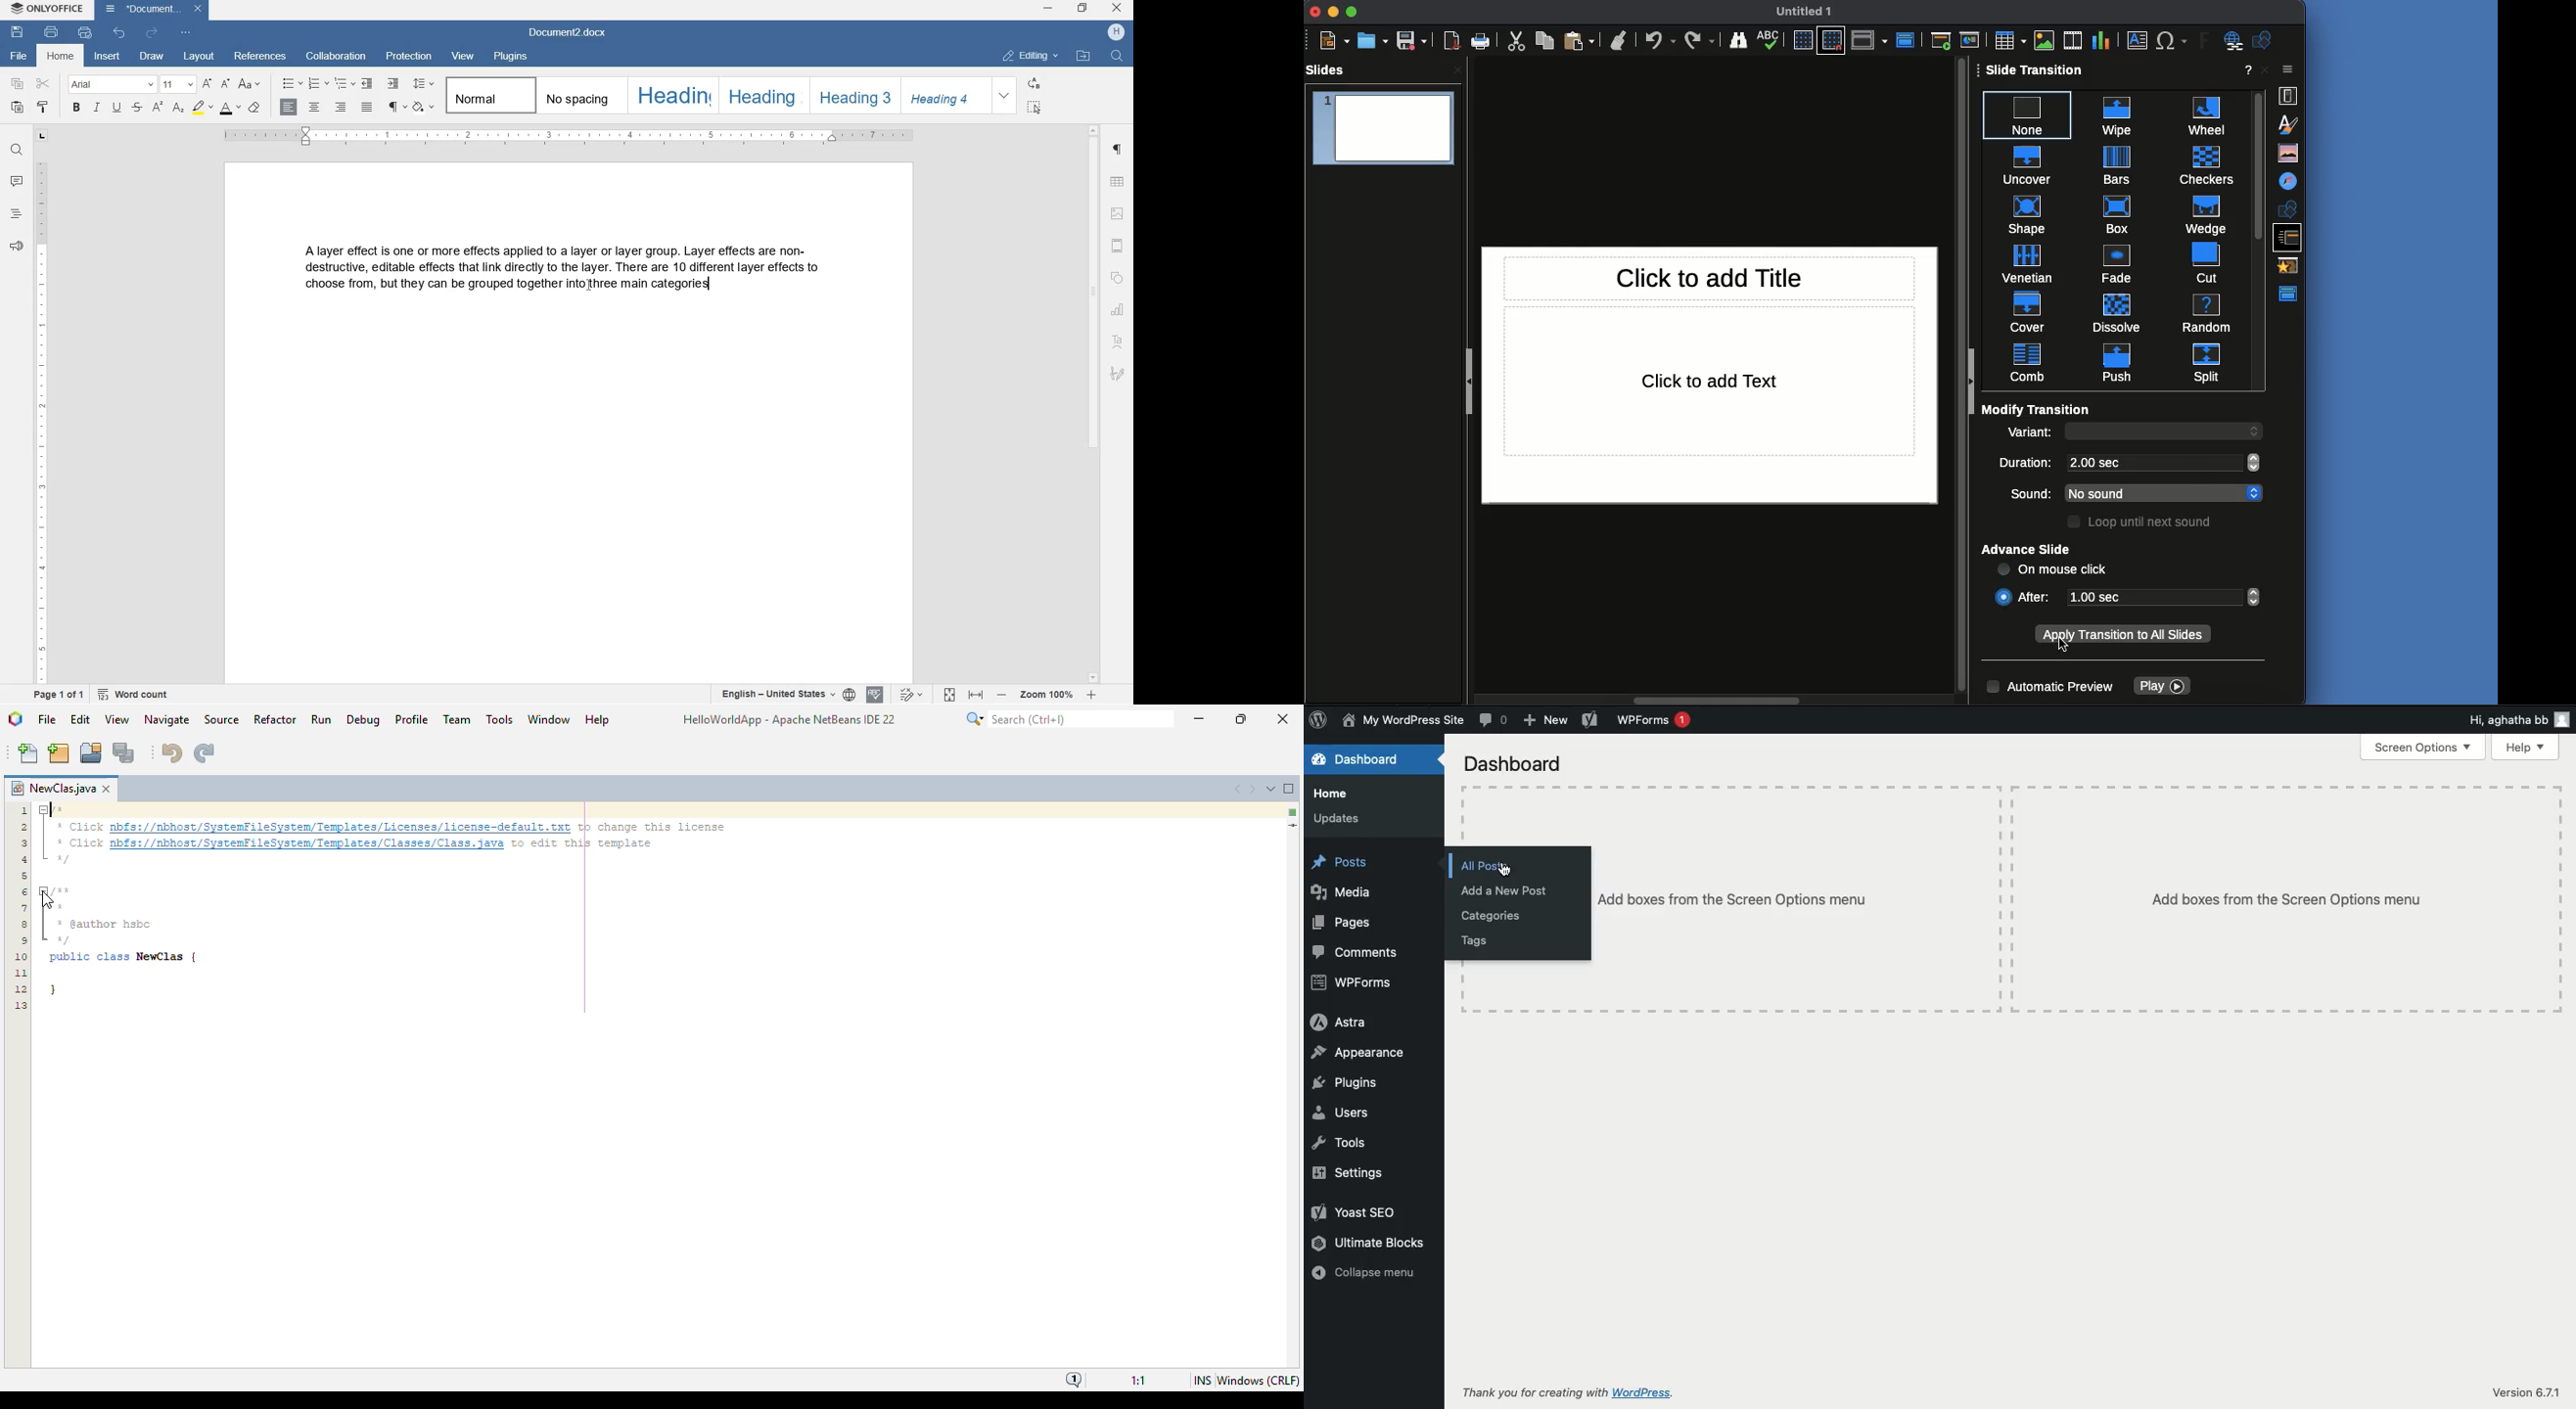  What do you see at coordinates (1832, 40) in the screenshot?
I see `Snap to grid` at bounding box center [1832, 40].